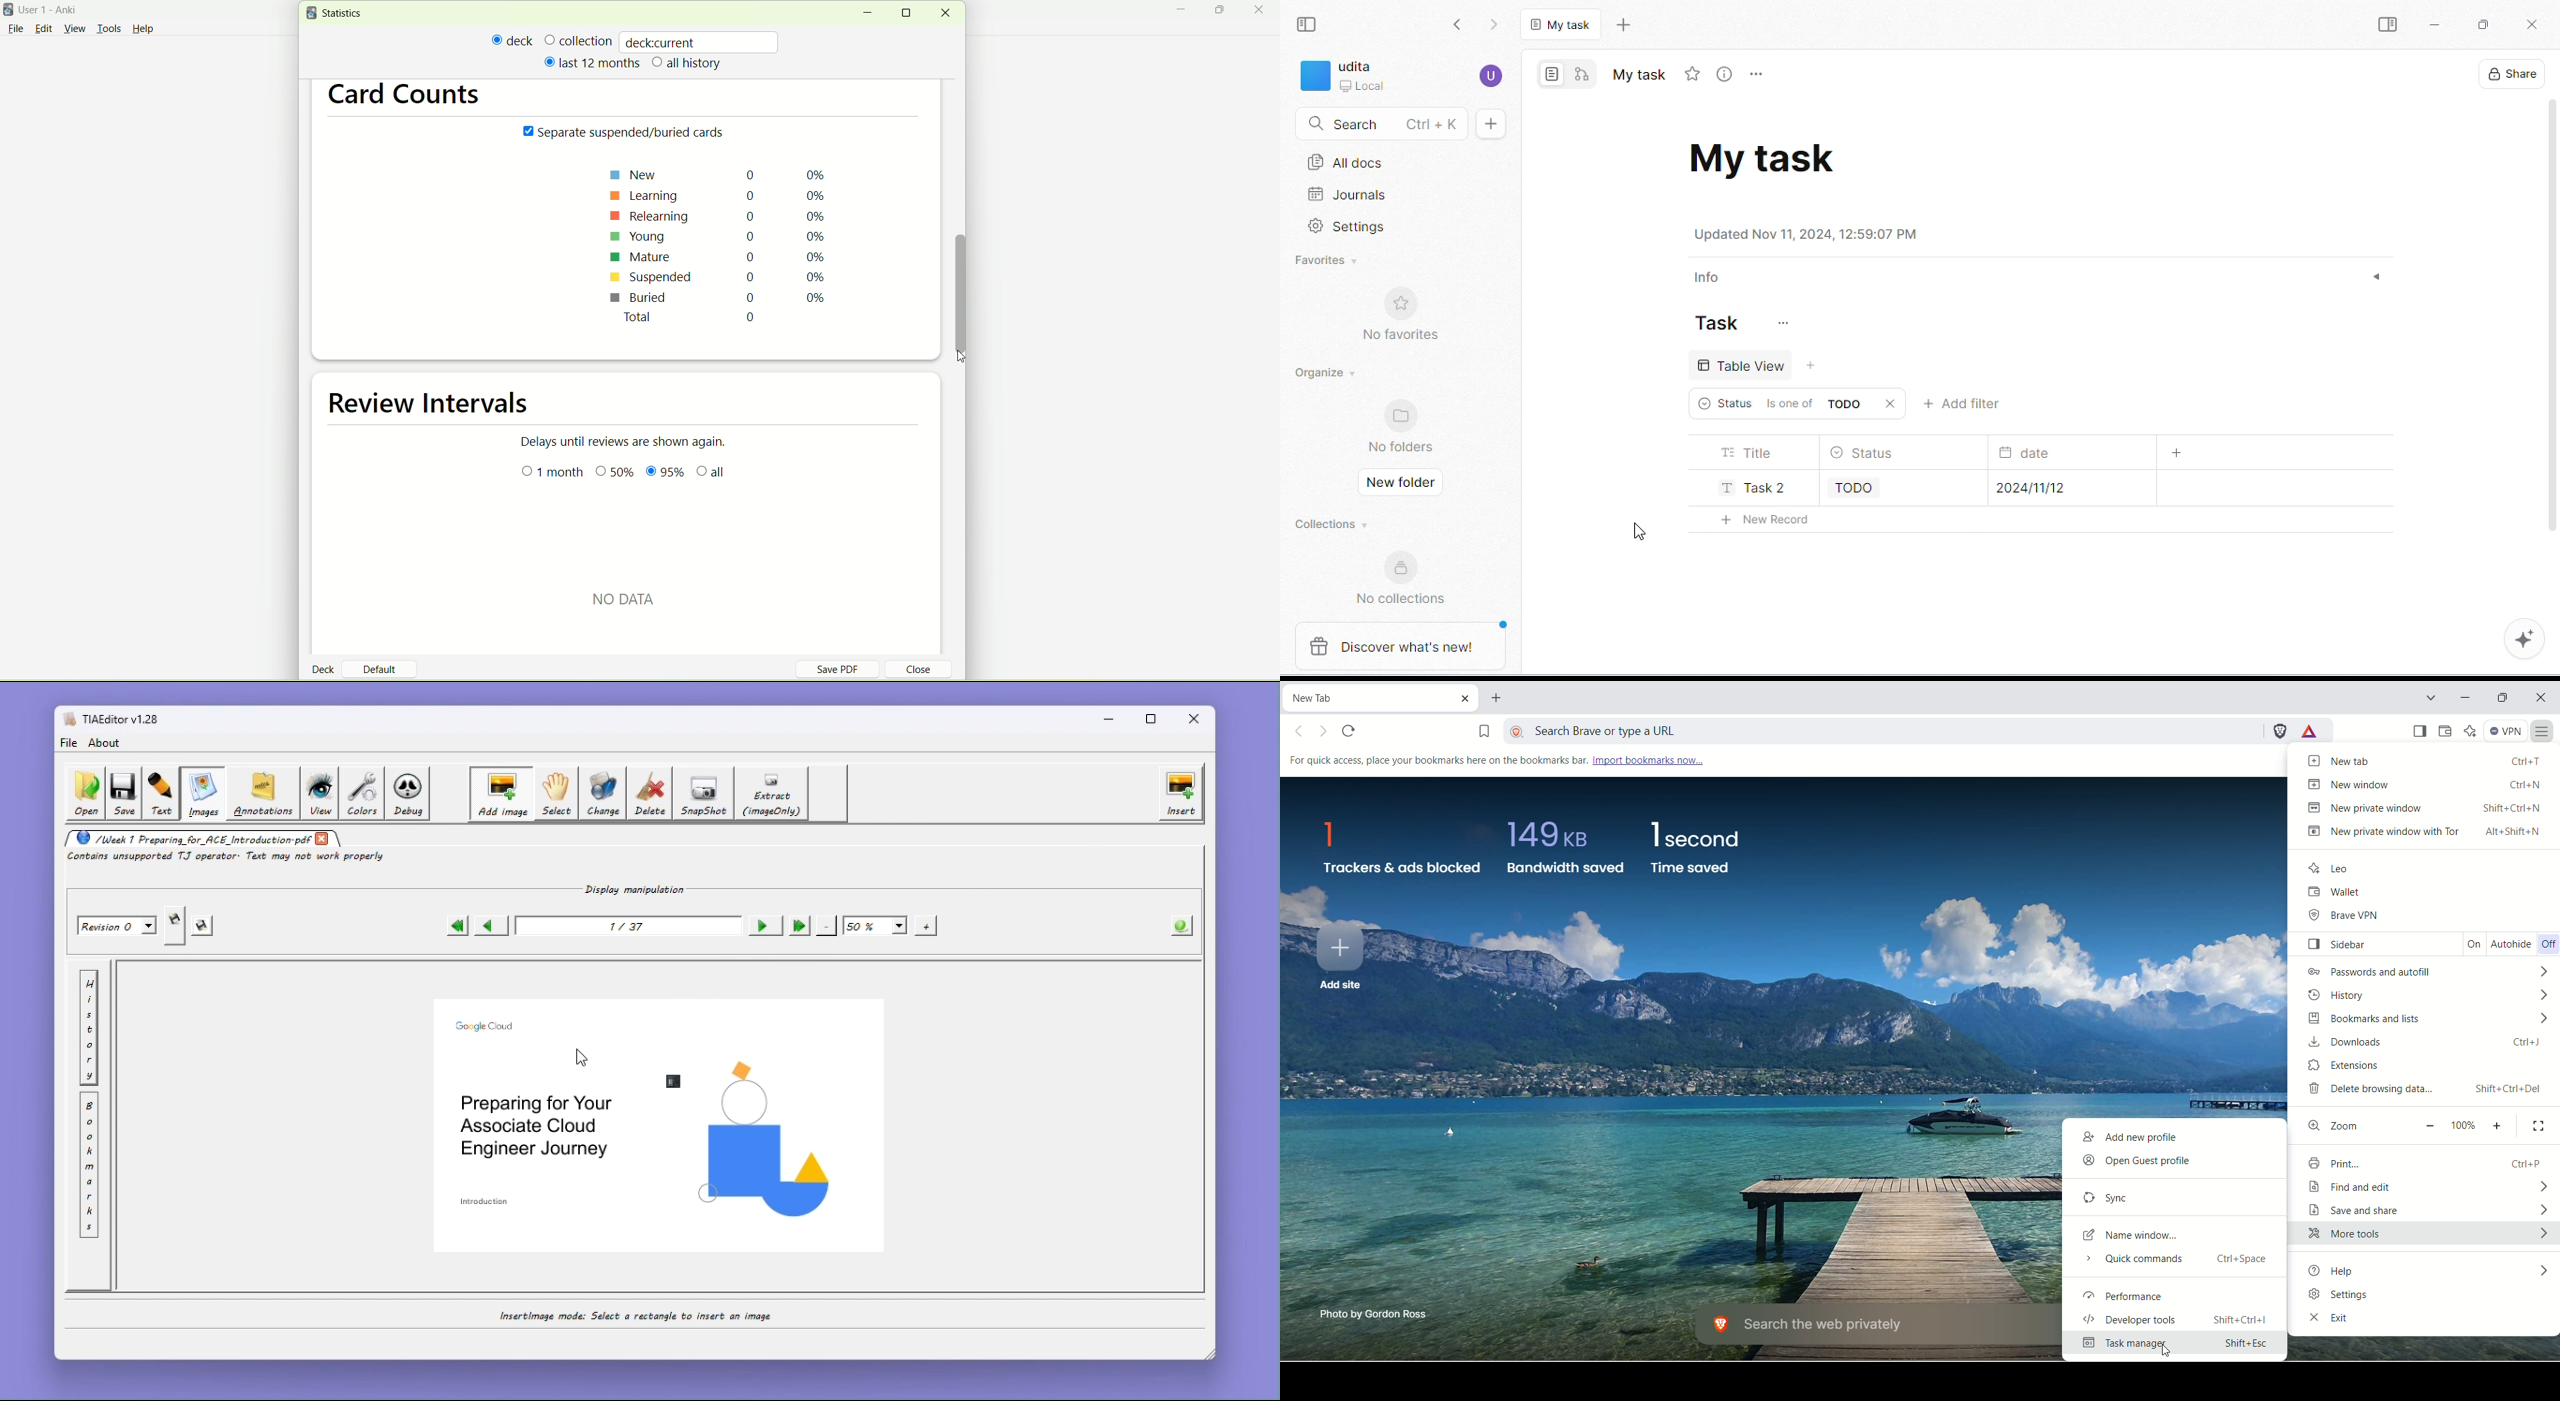  What do you see at coordinates (1581, 74) in the screenshot?
I see `edgeless mode` at bounding box center [1581, 74].